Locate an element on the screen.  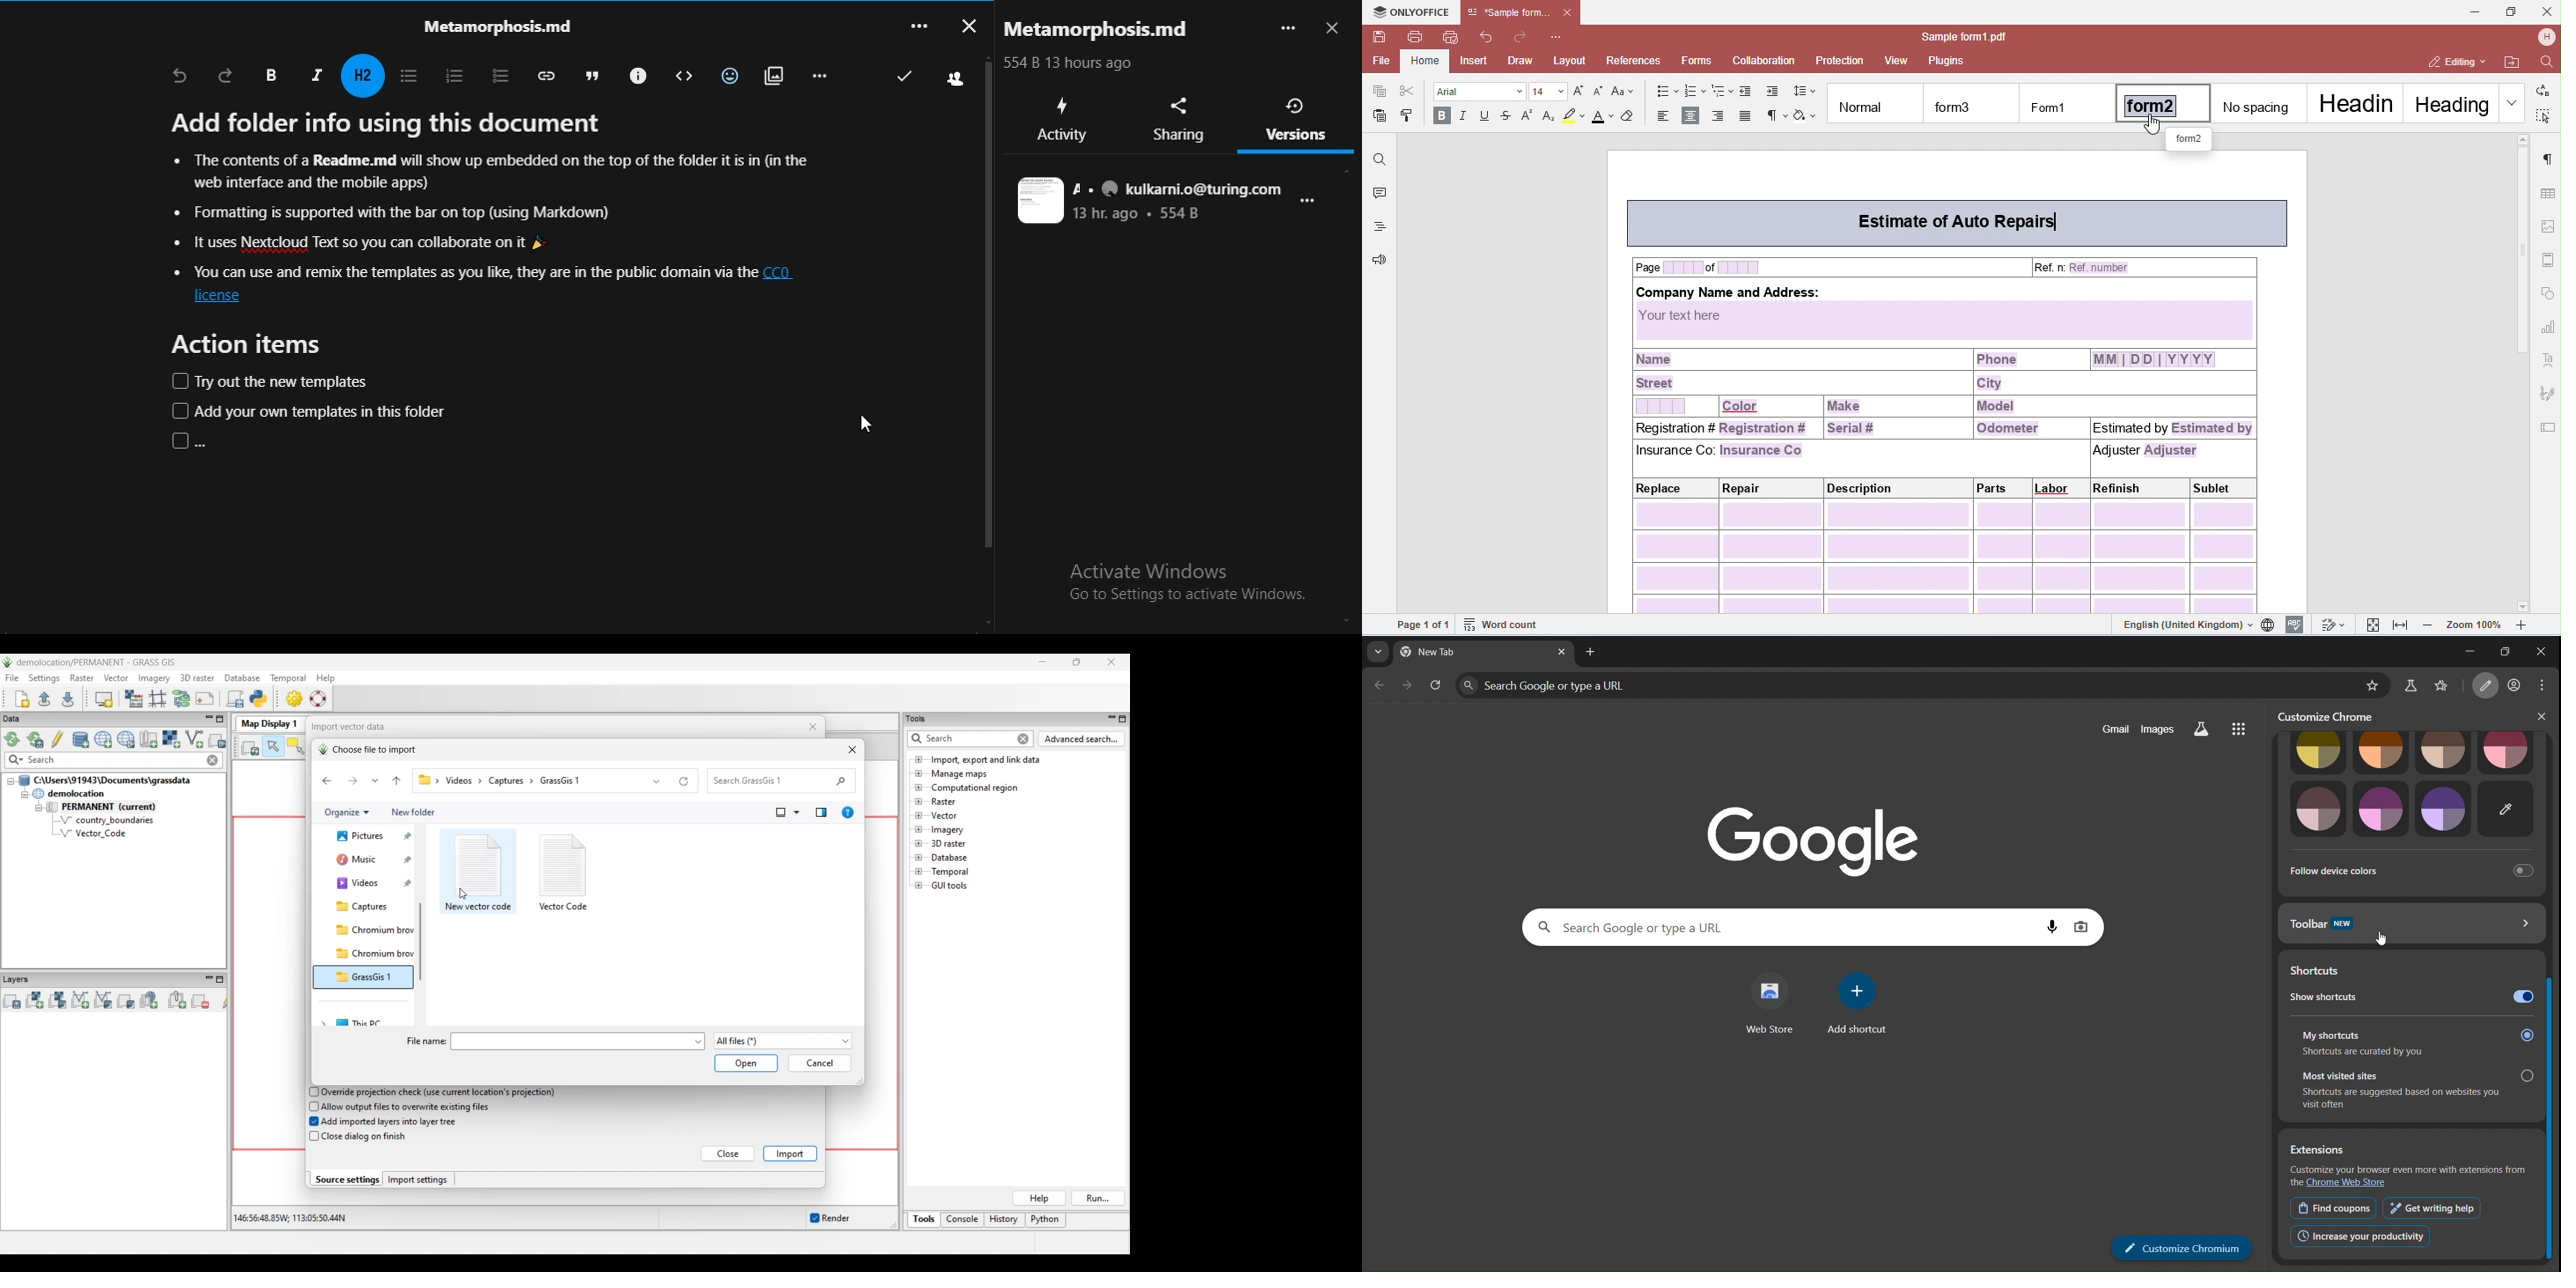
text is located at coordinates (485, 281).